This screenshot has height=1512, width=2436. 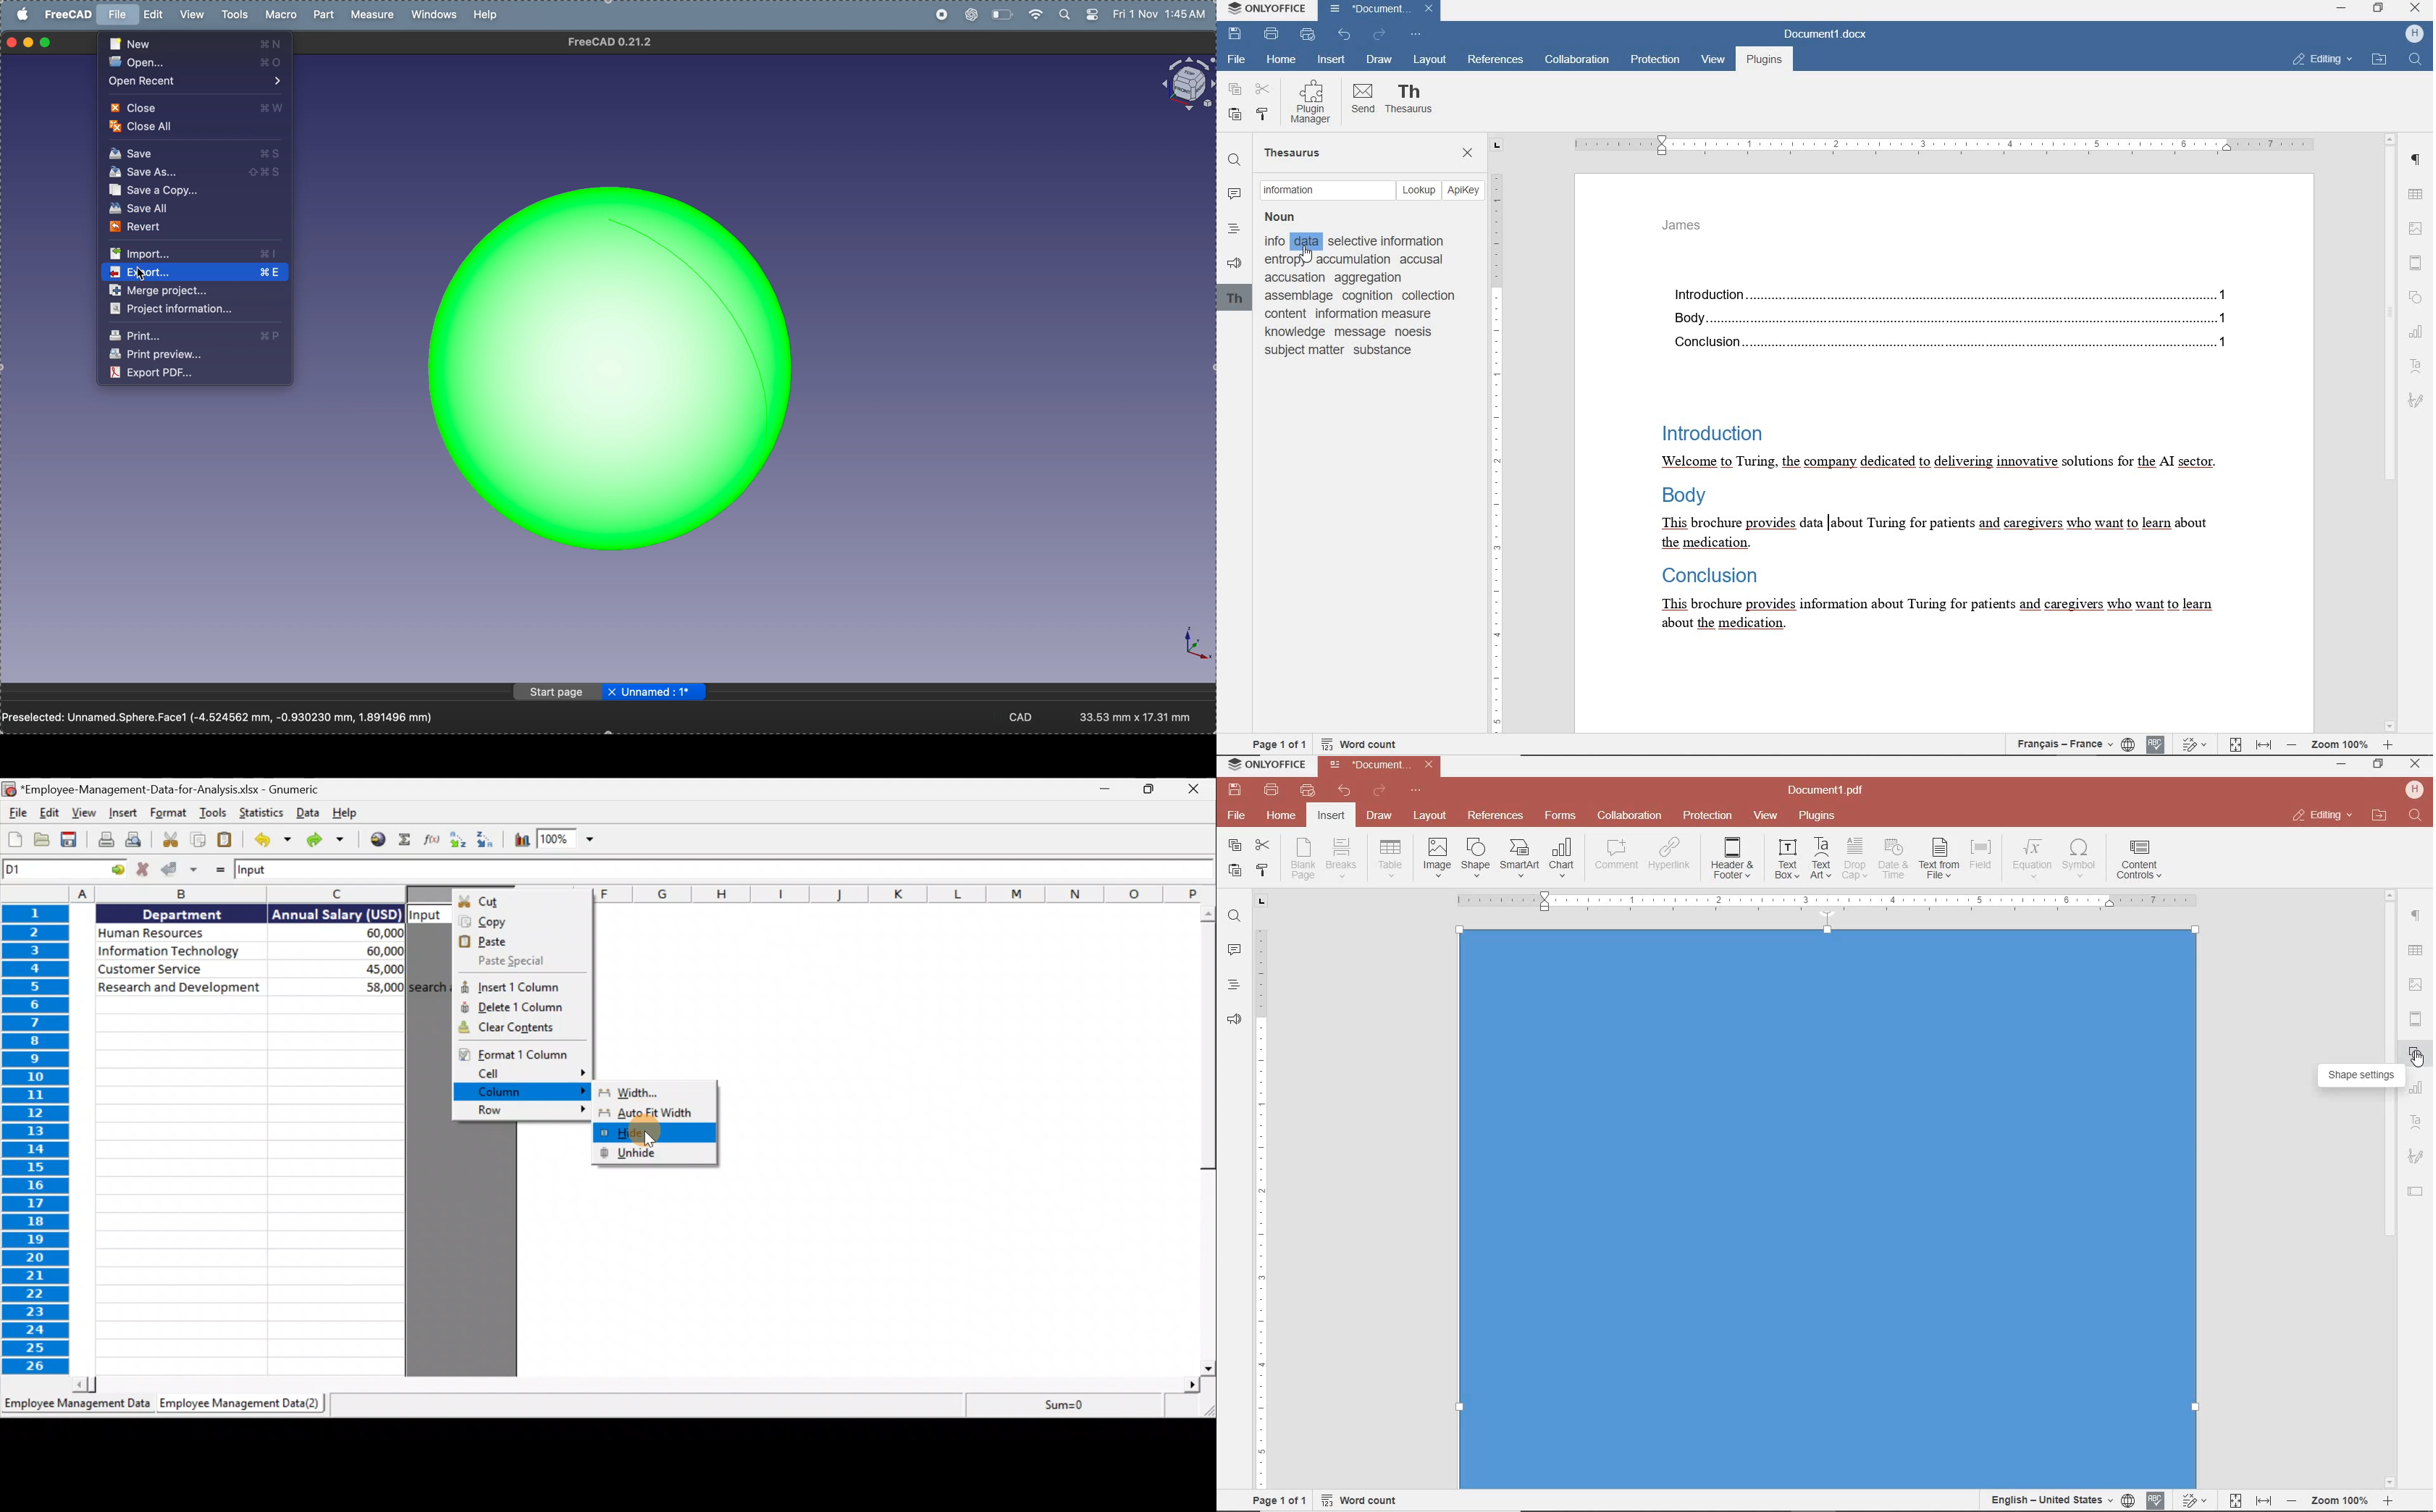 I want to click on Body, so click(x=1689, y=496).